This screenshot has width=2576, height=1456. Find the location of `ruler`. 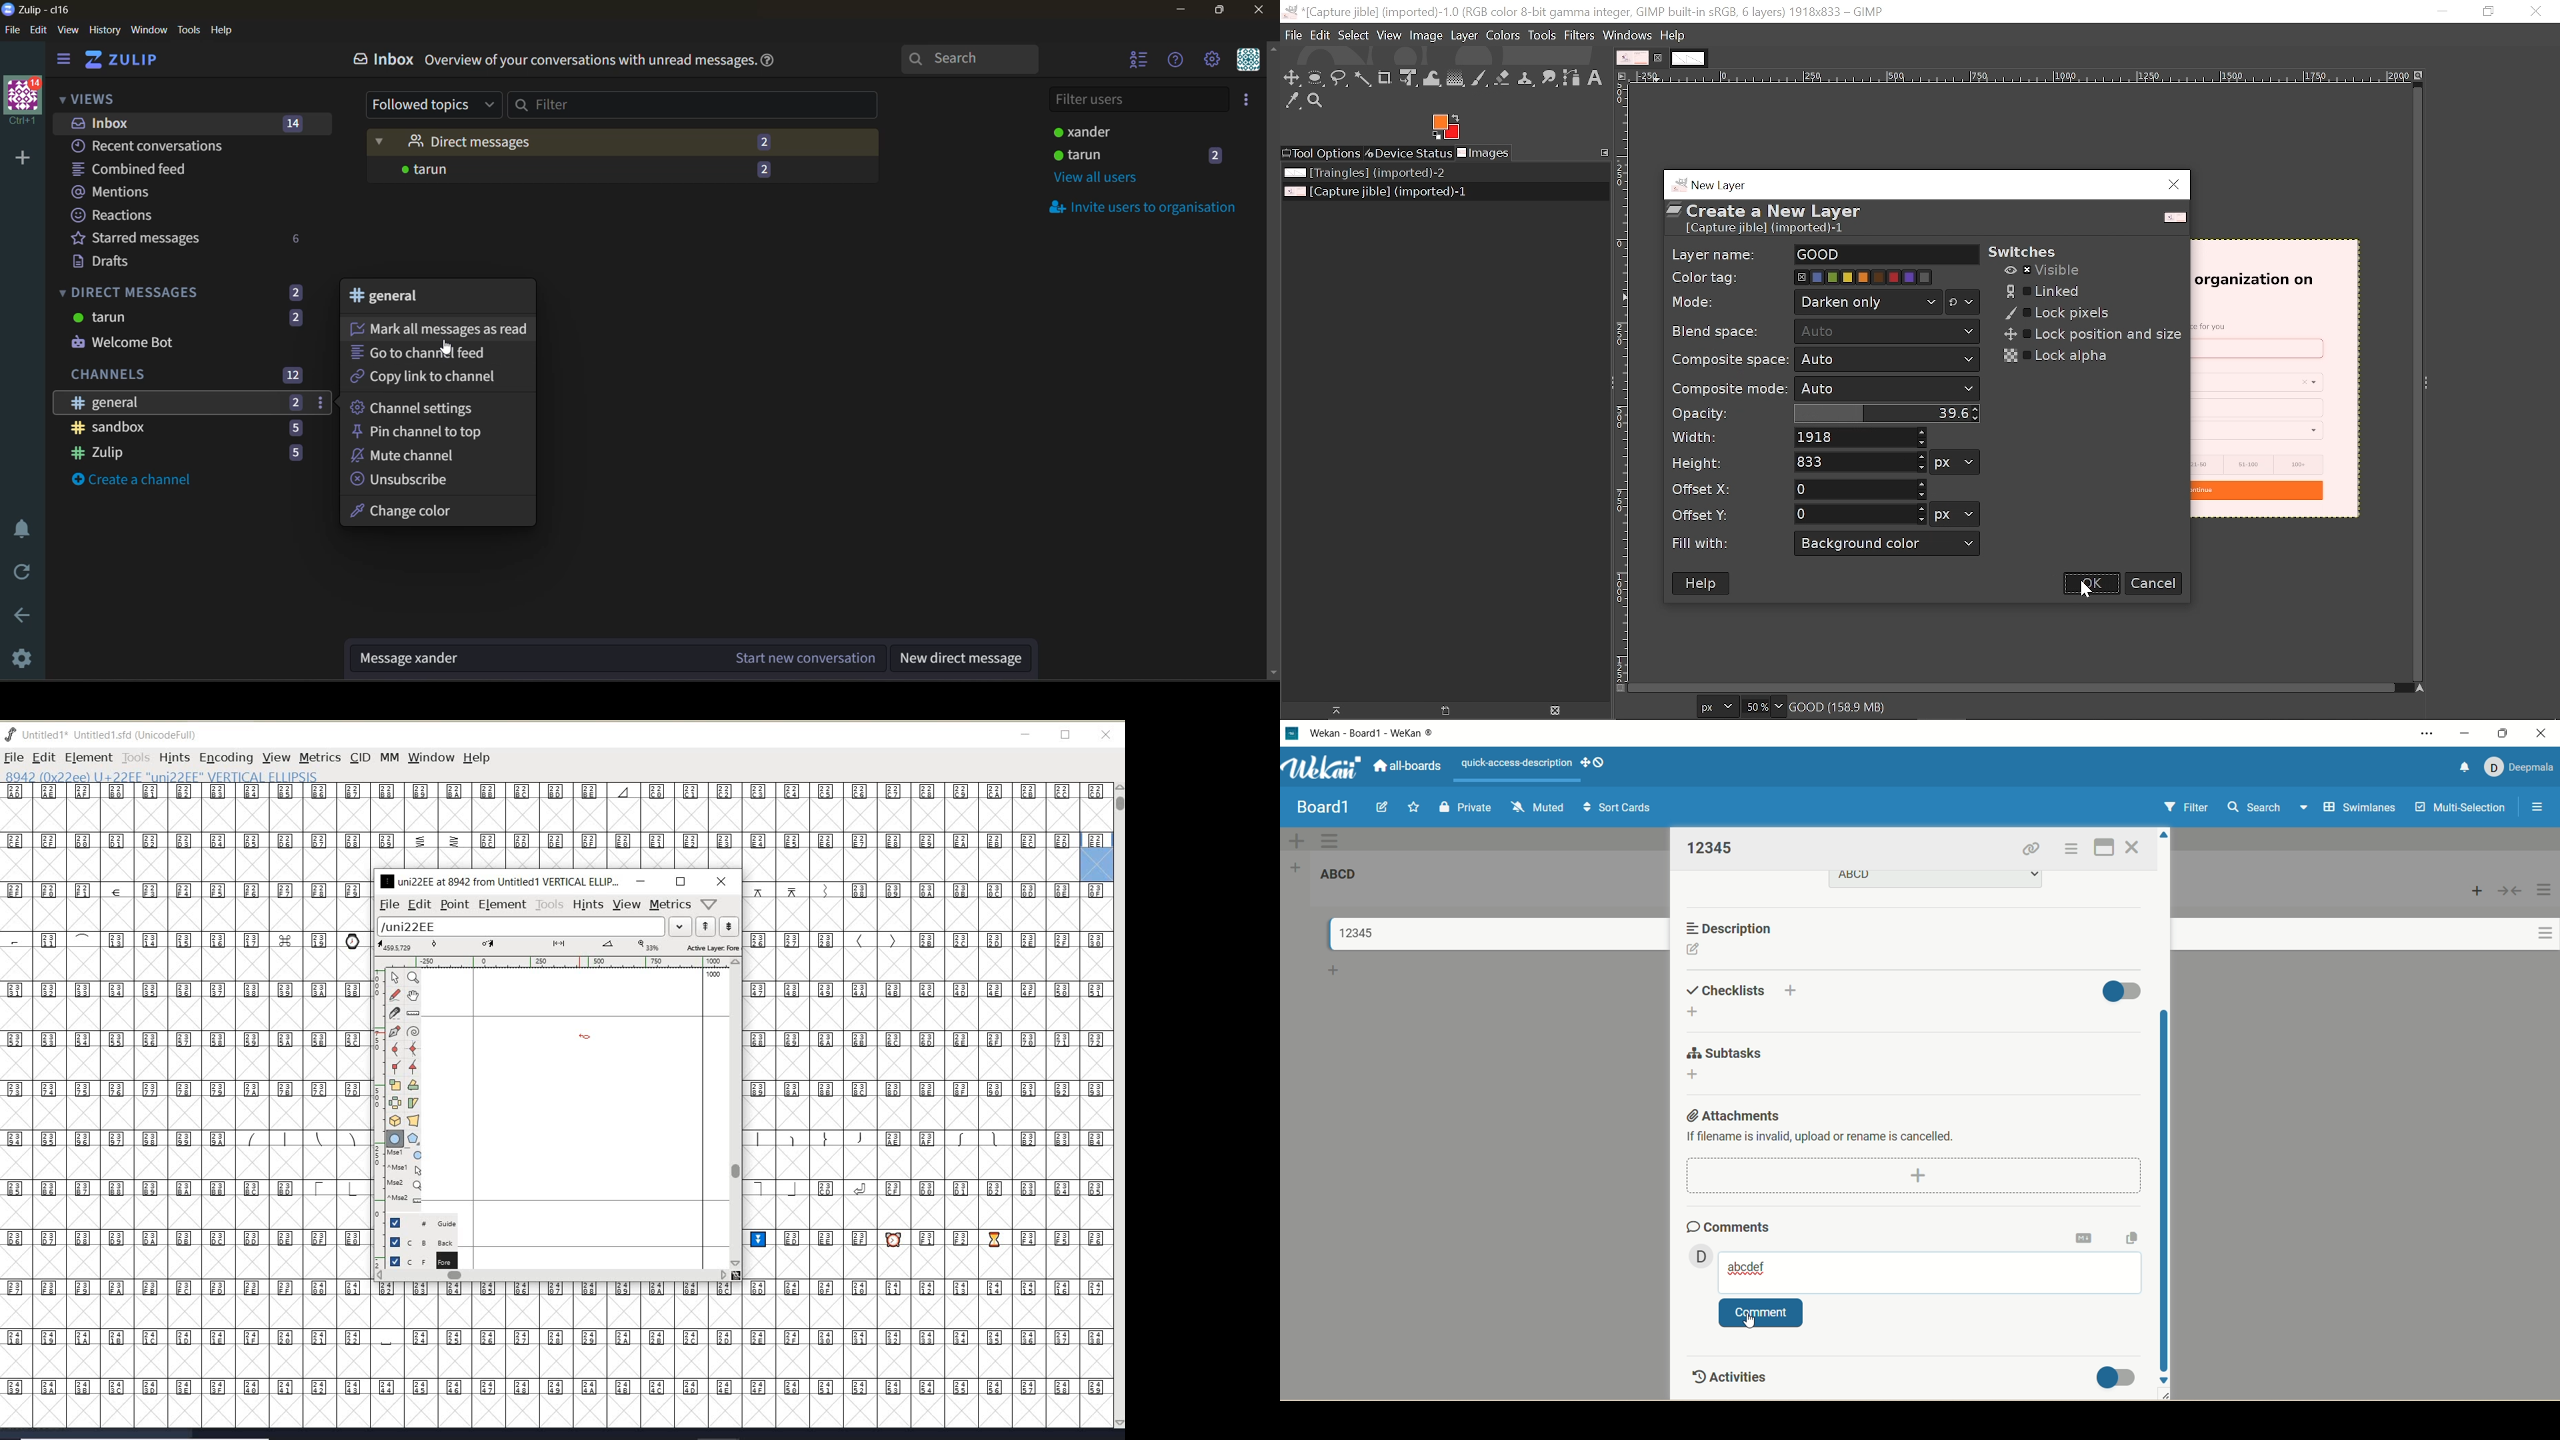

ruler is located at coordinates (553, 963).